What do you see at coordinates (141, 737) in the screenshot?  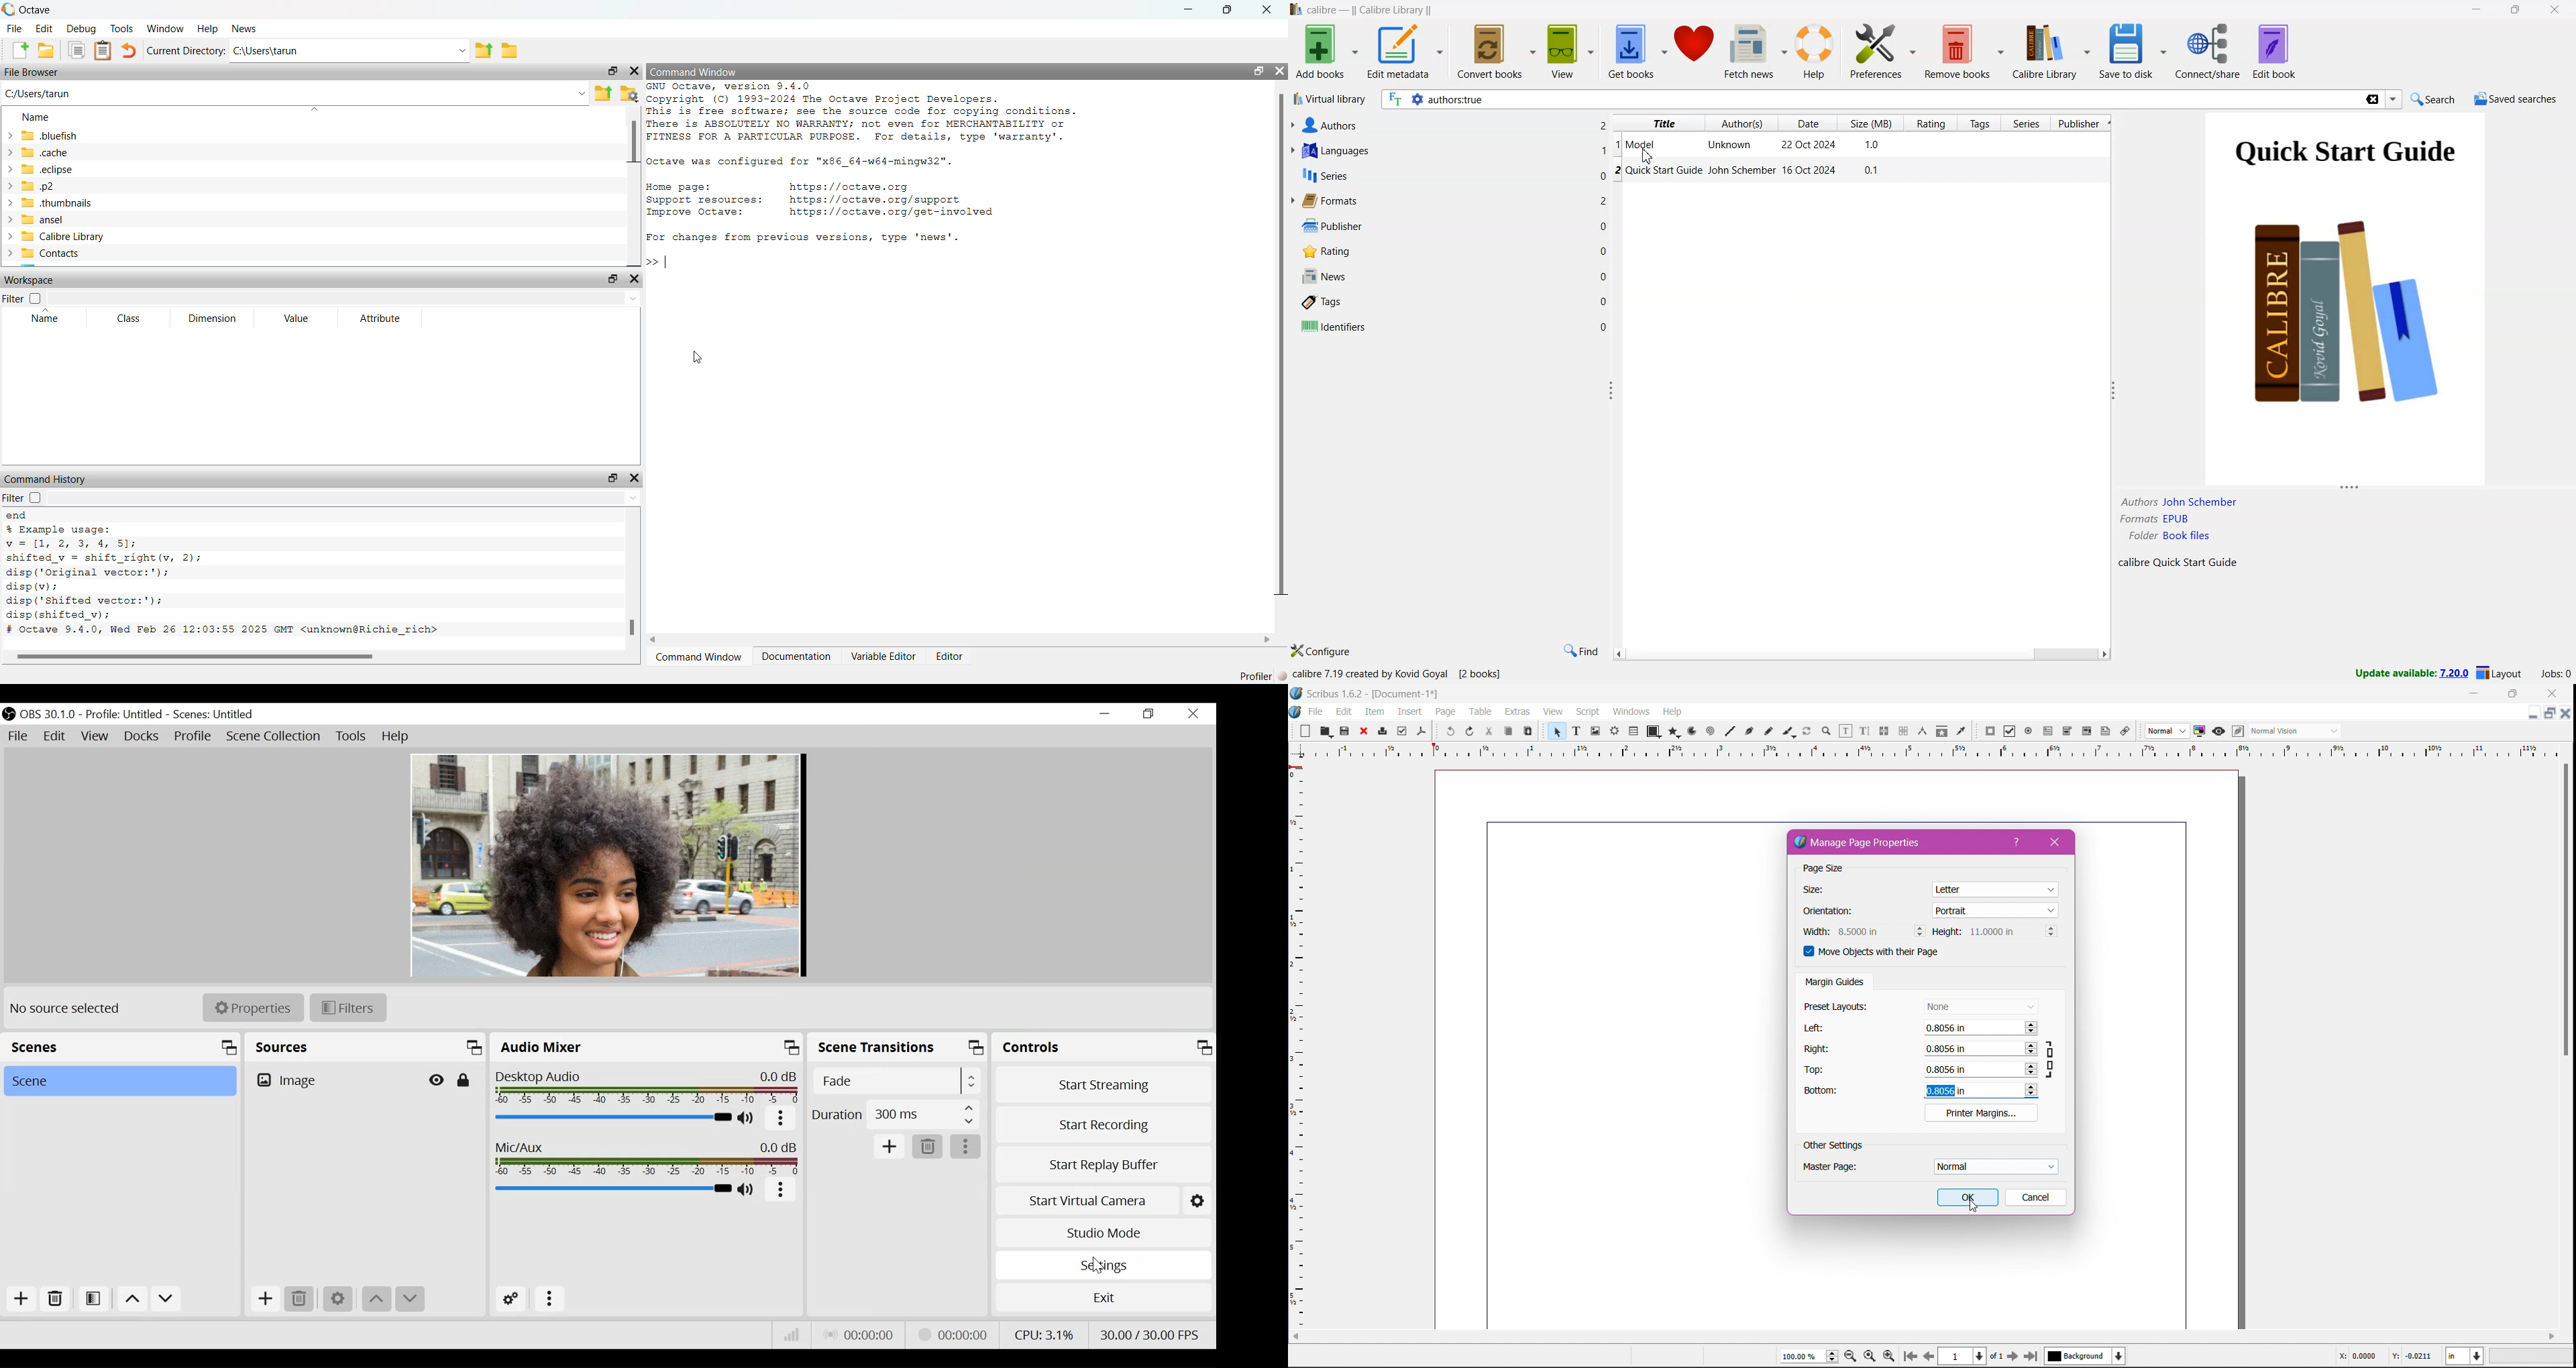 I see `Docks` at bounding box center [141, 737].